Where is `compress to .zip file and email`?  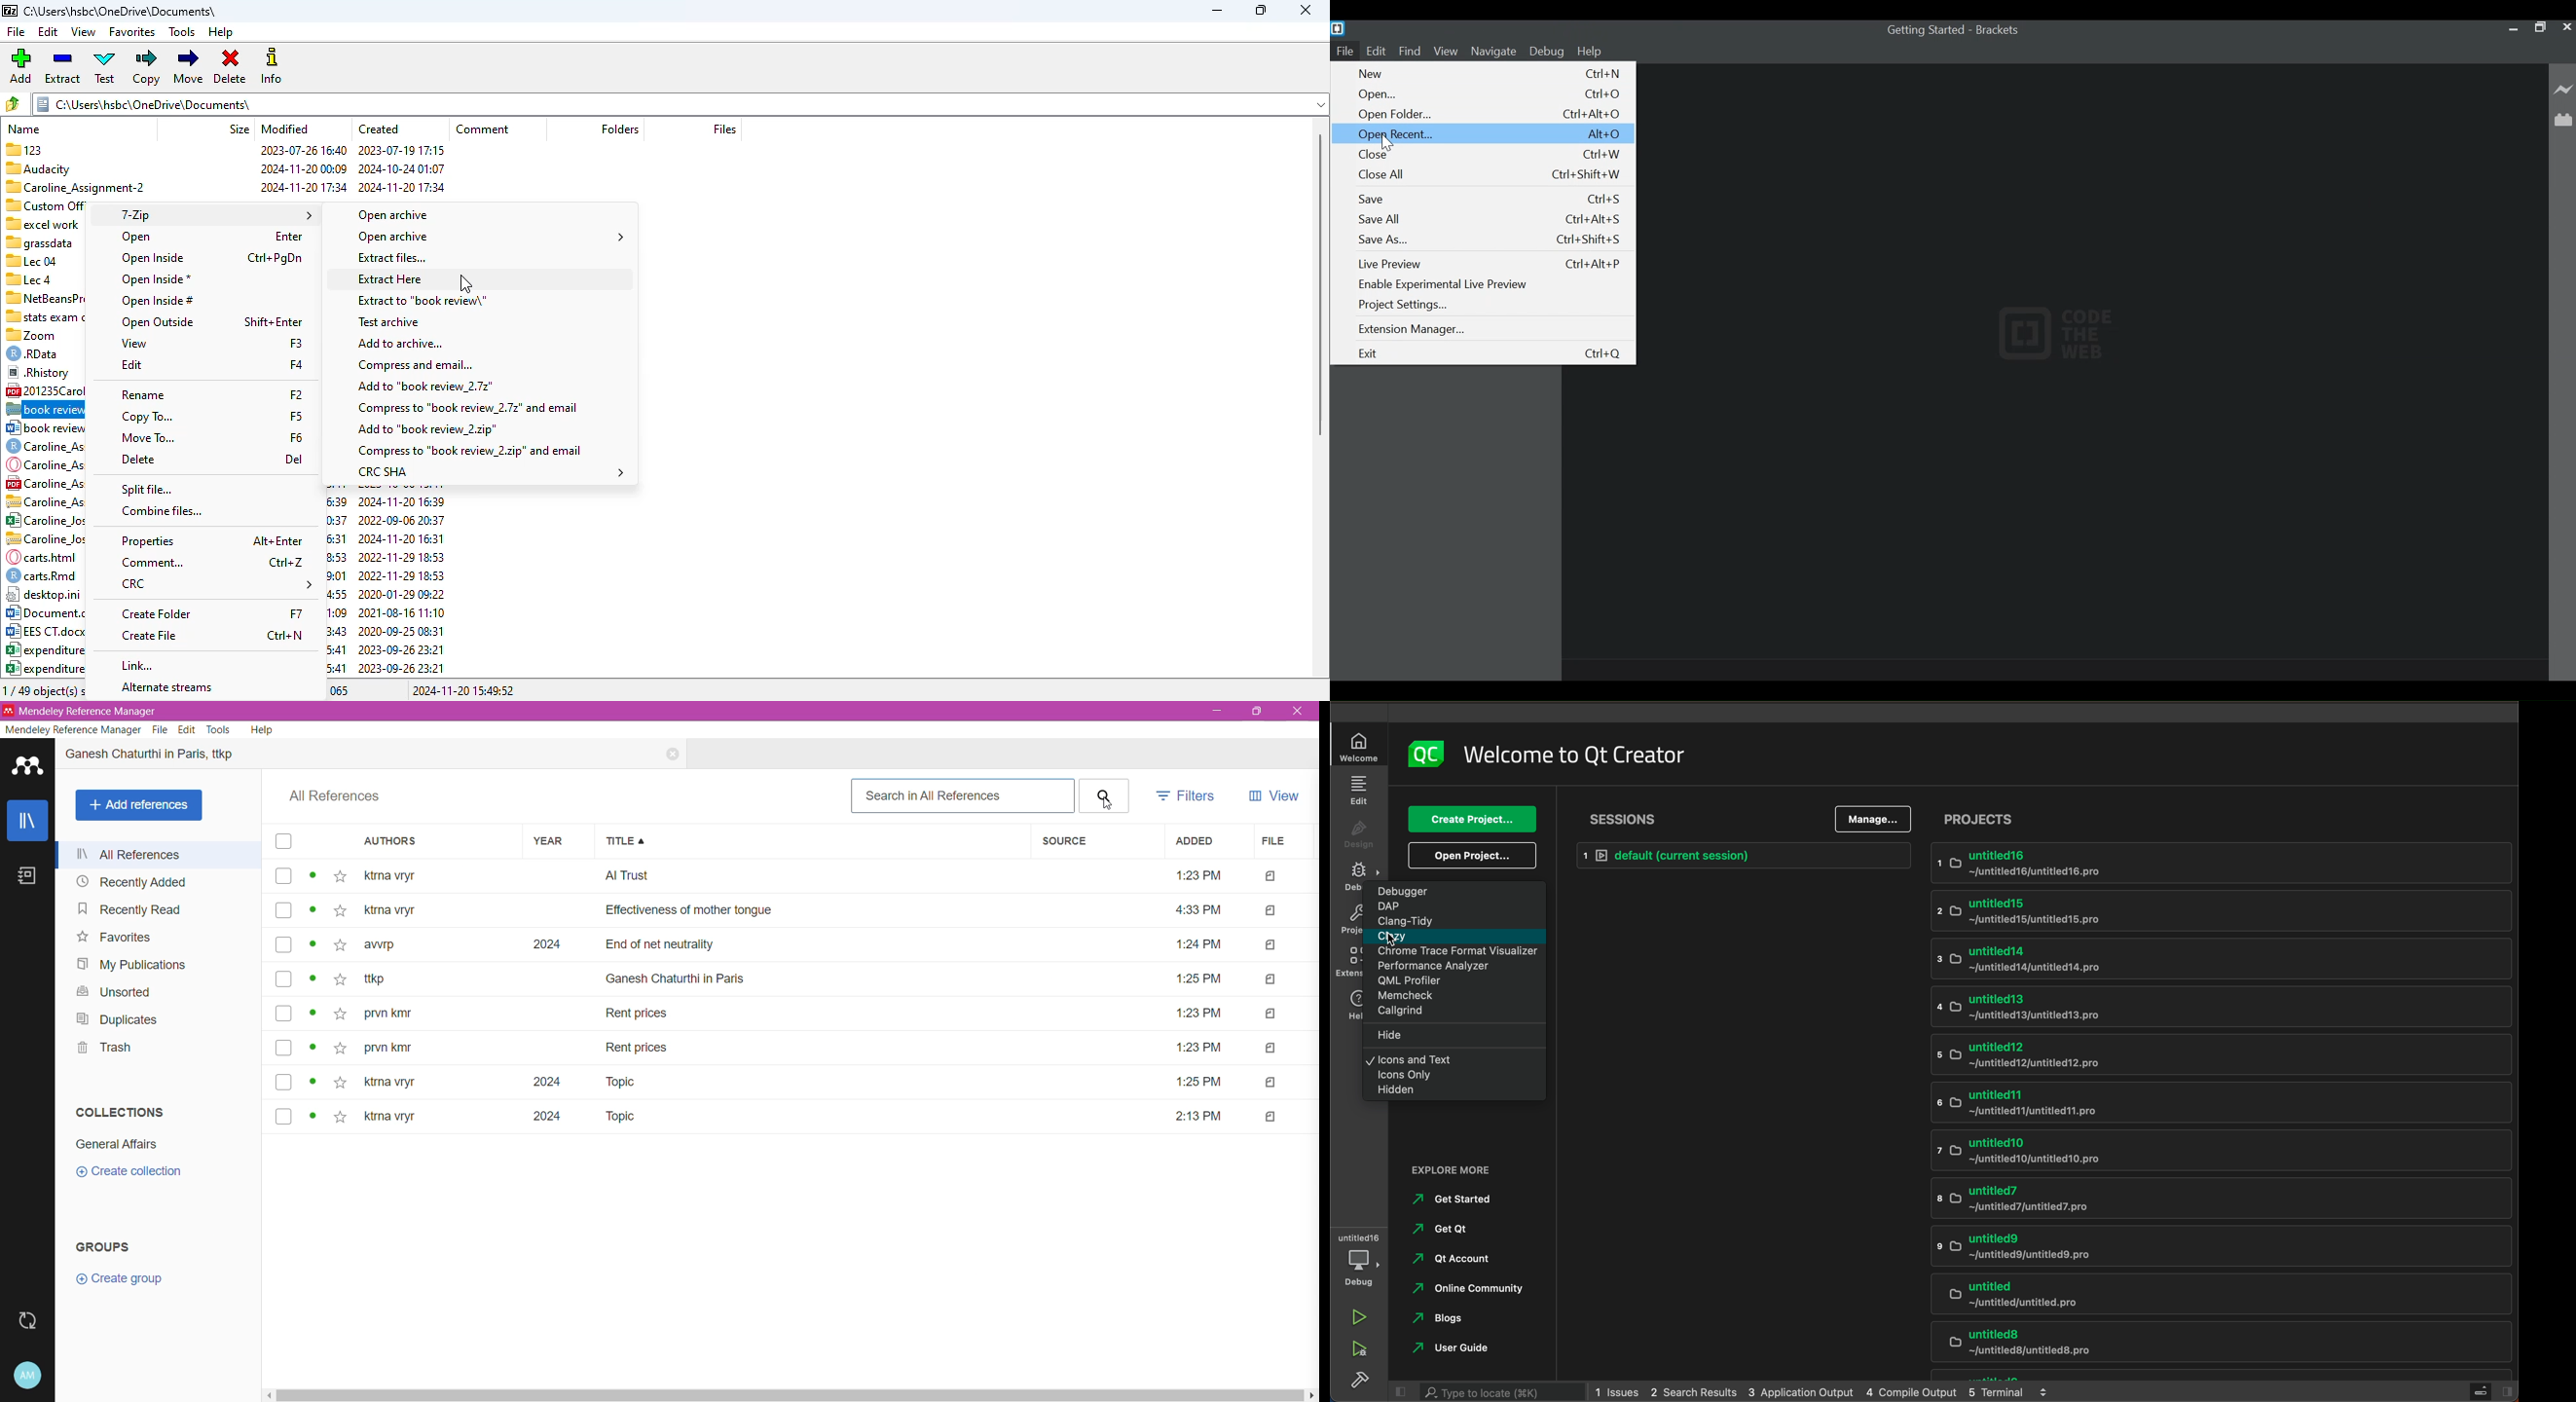 compress to .zip file and email is located at coordinates (469, 451).